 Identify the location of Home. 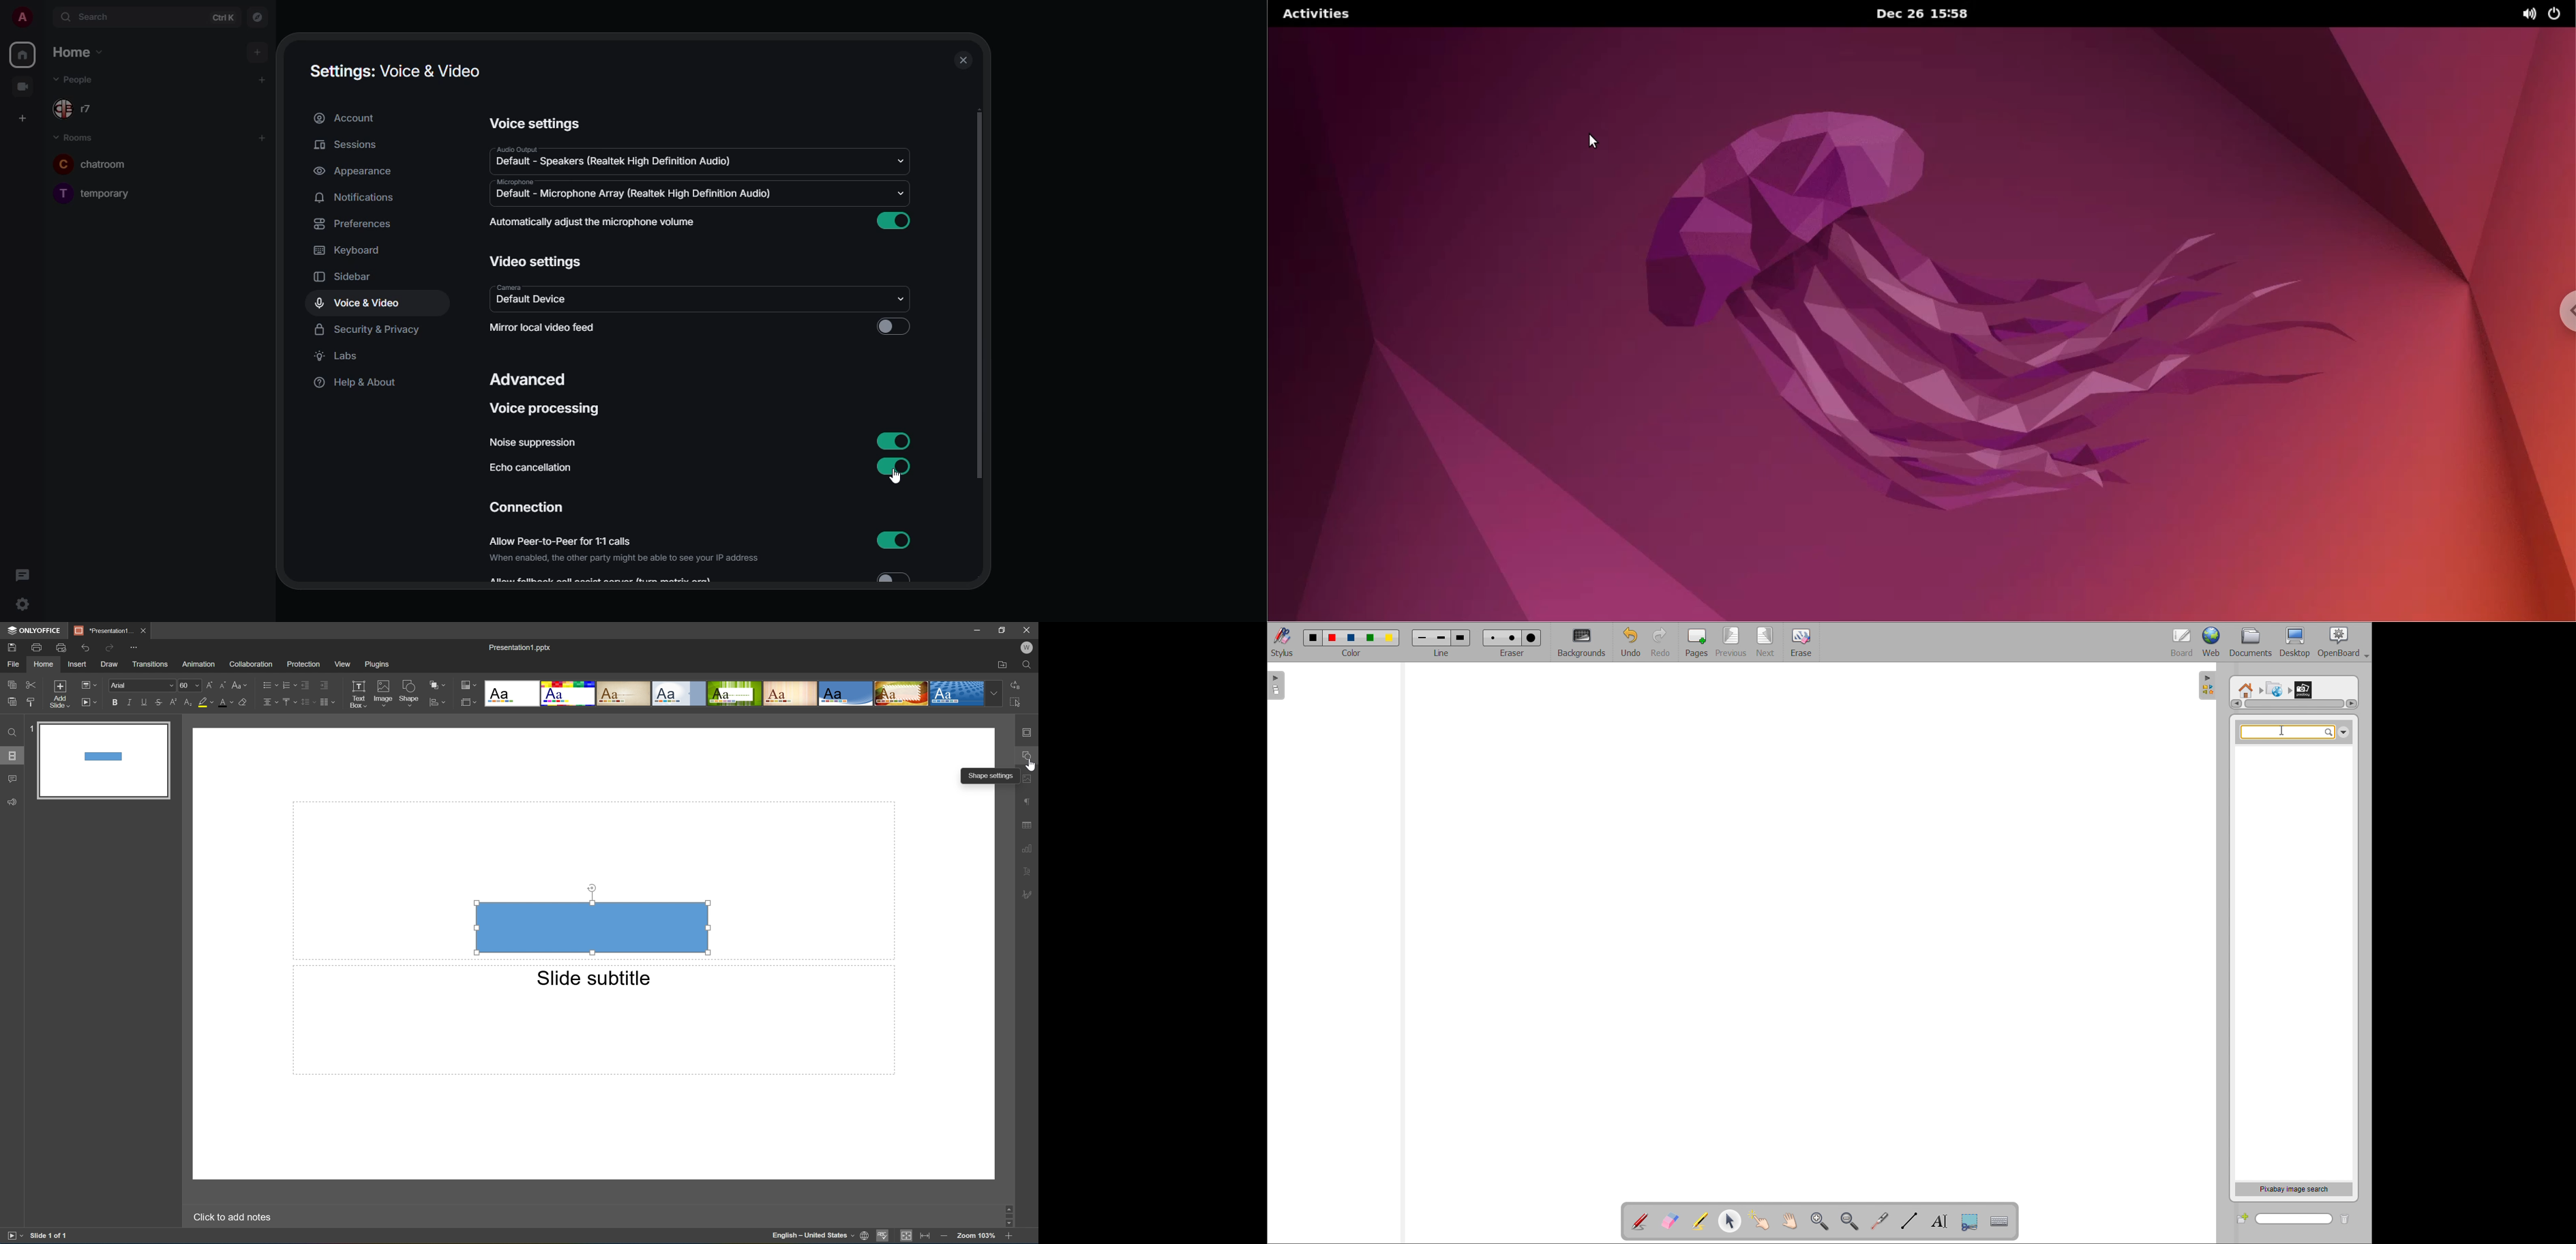
(43, 665).